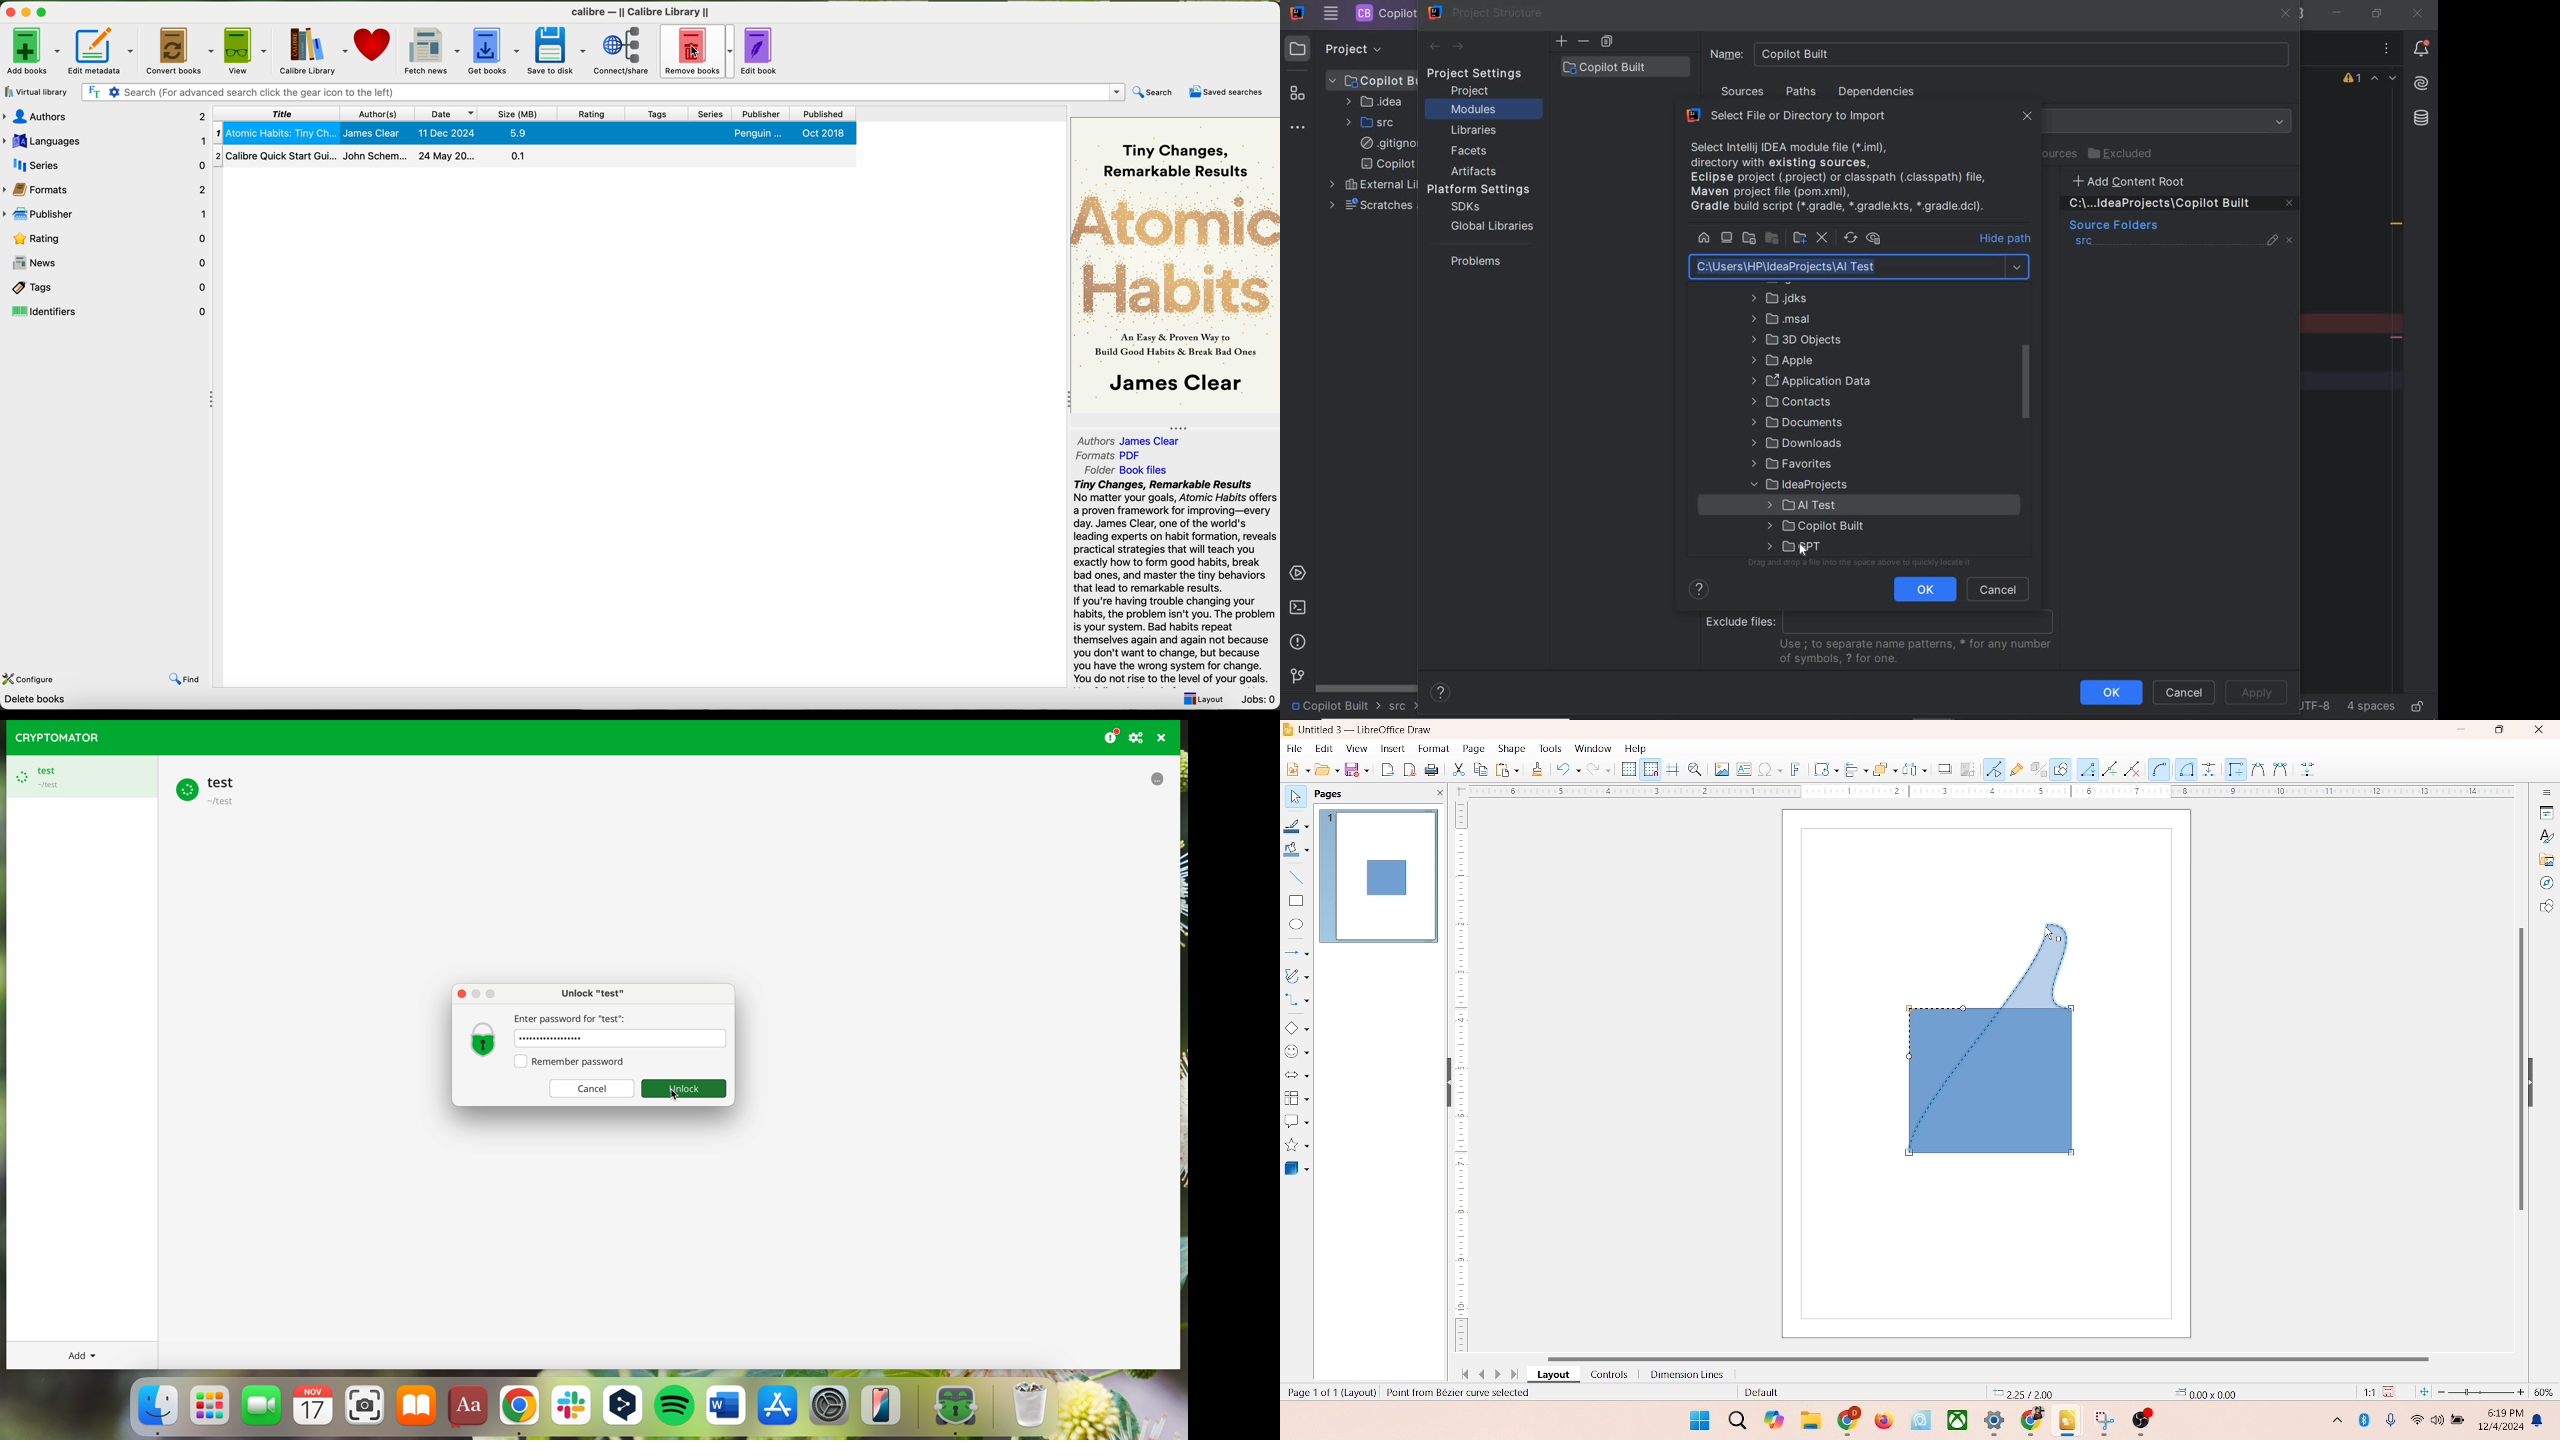  I want to click on Cut tool, so click(2253, 768).